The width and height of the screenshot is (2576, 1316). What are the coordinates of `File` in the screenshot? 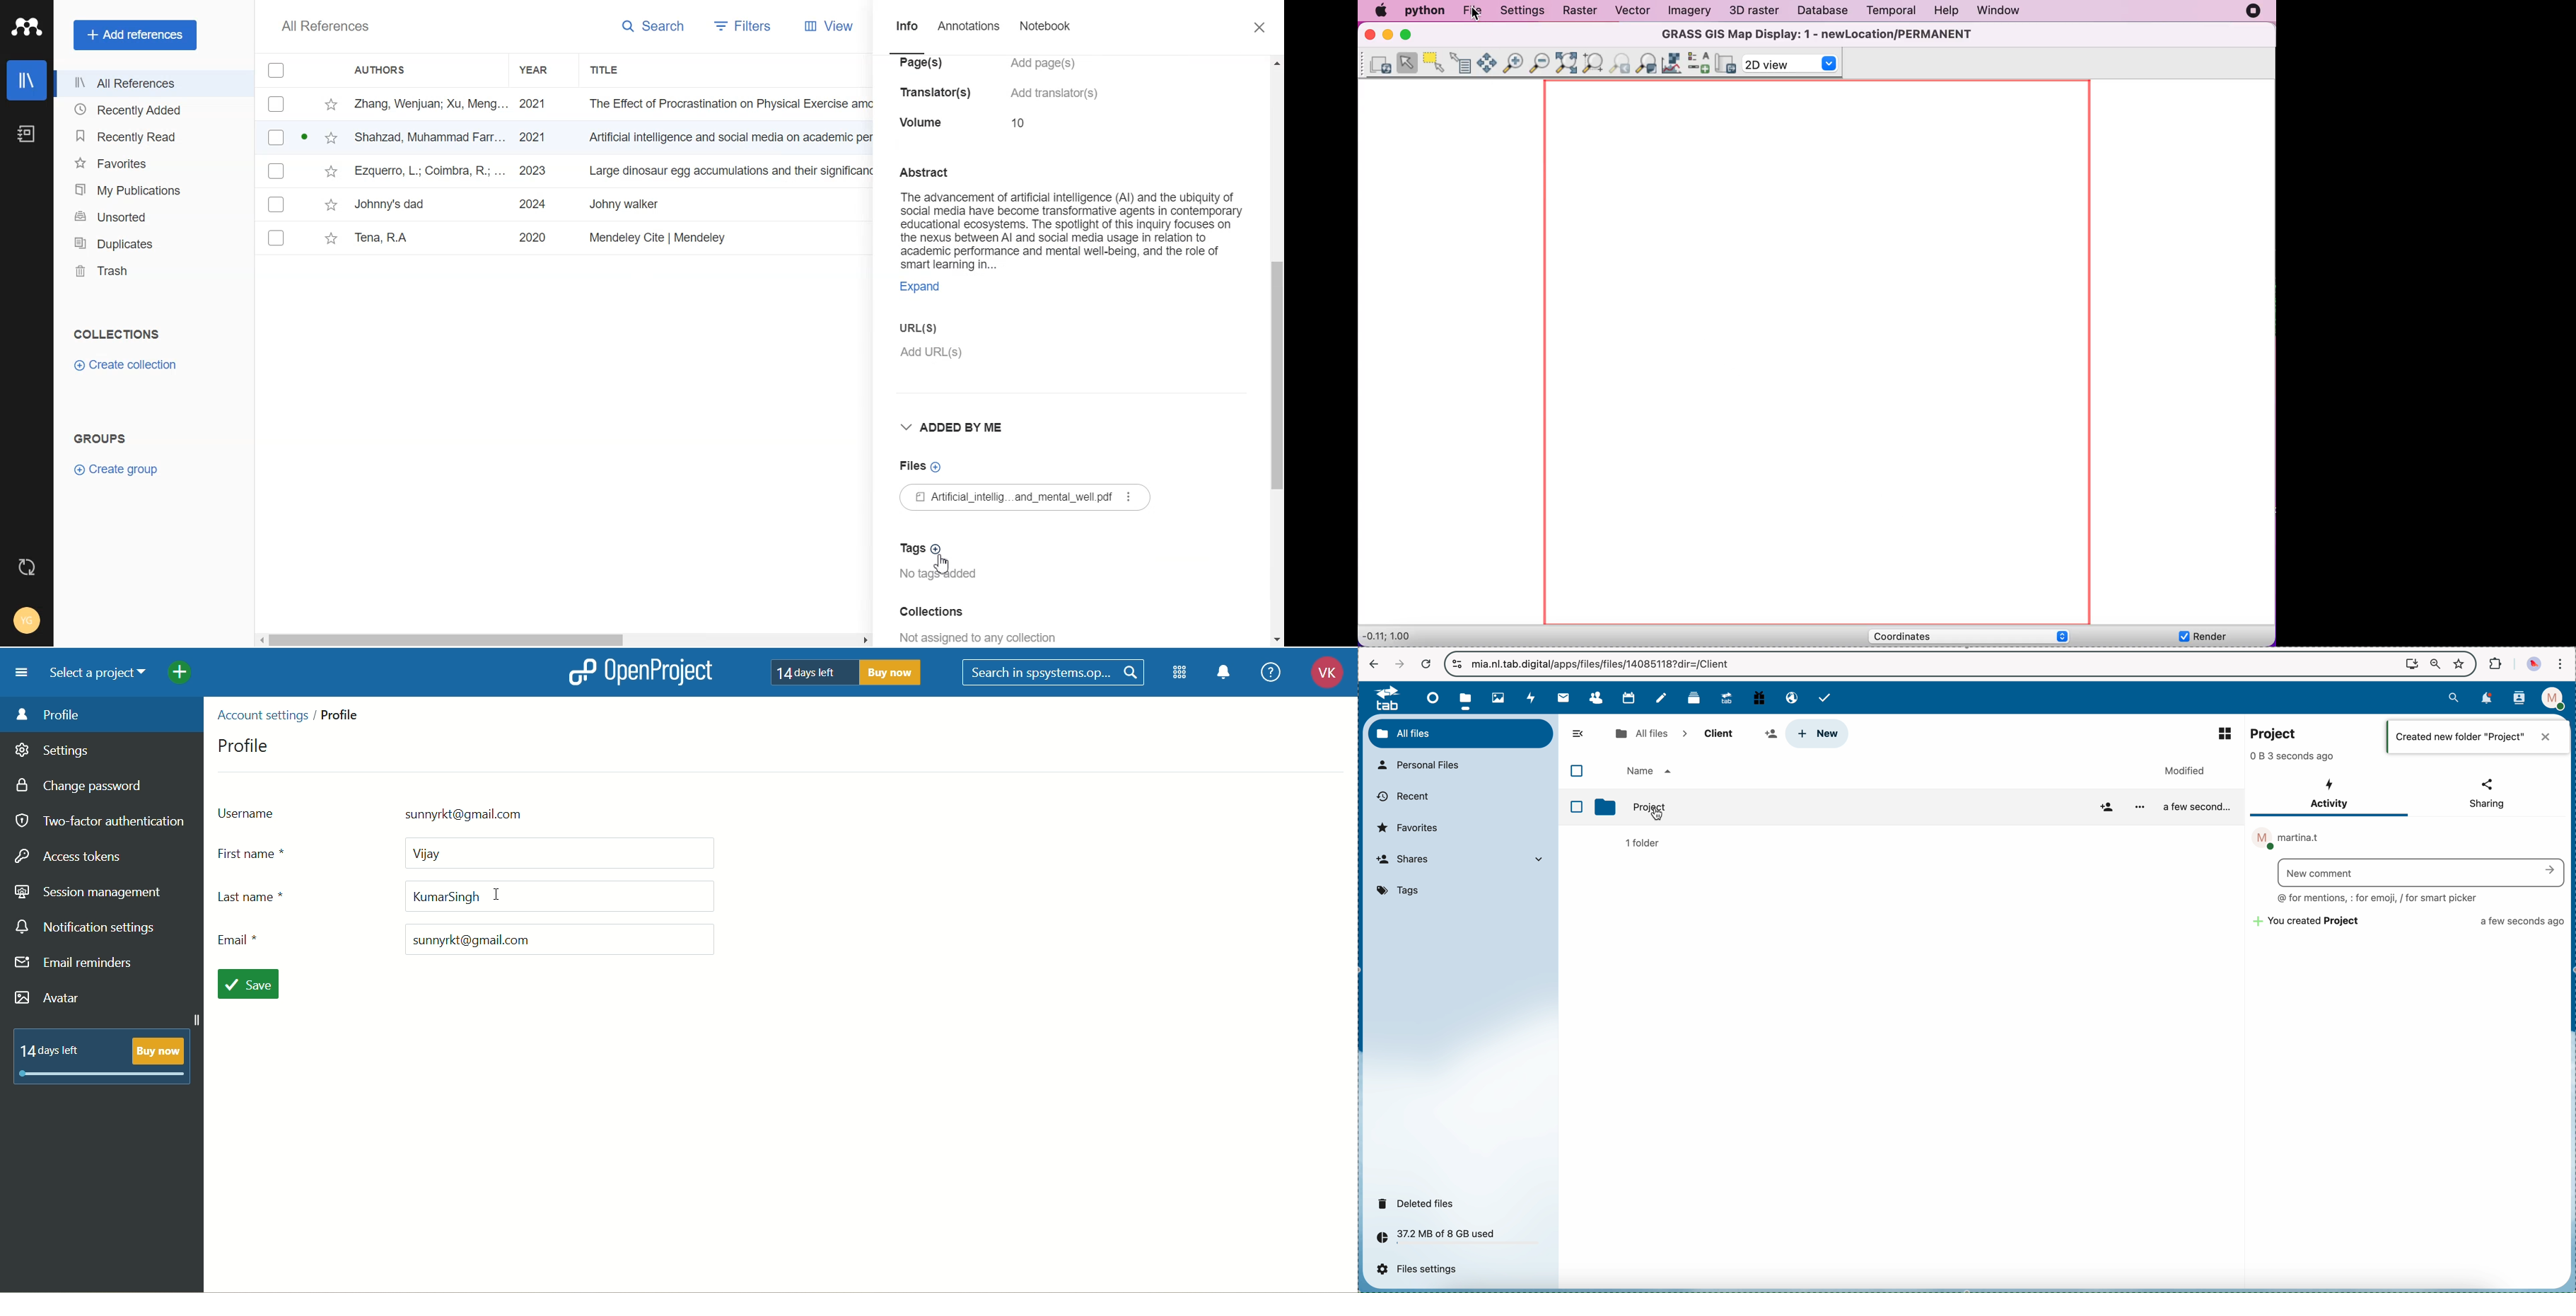 It's located at (562, 239).